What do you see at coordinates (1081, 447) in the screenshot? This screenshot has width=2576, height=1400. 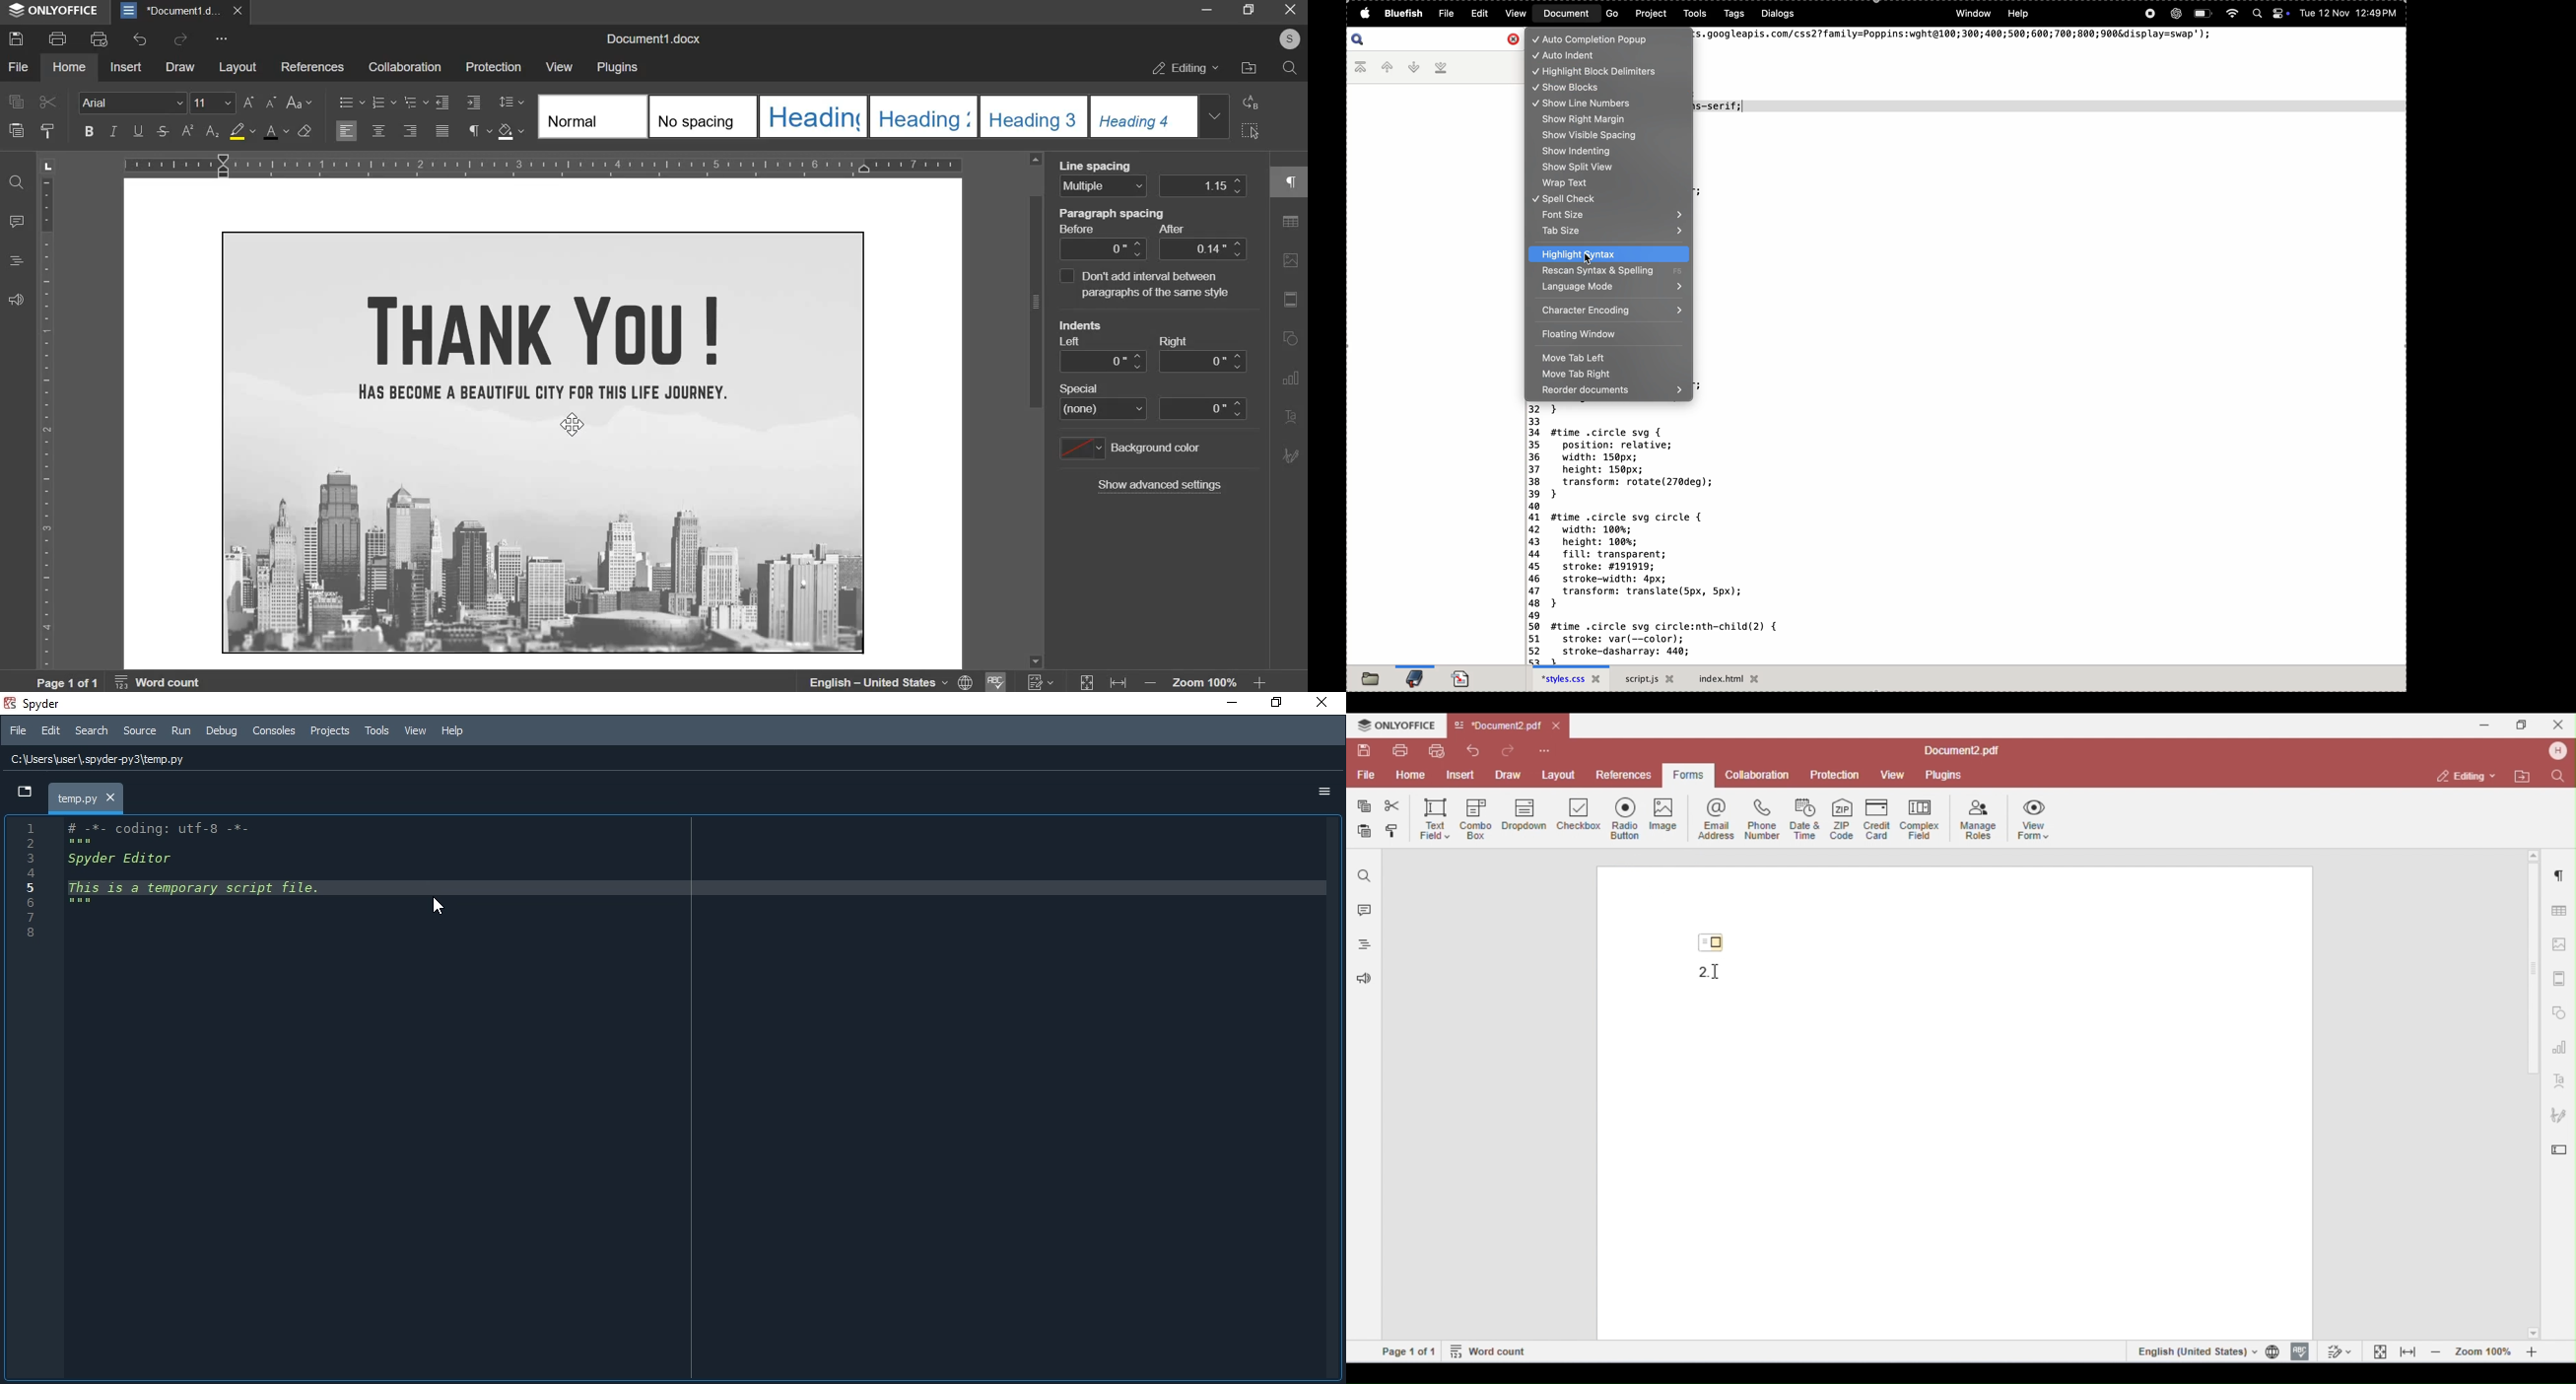 I see `background color` at bounding box center [1081, 447].